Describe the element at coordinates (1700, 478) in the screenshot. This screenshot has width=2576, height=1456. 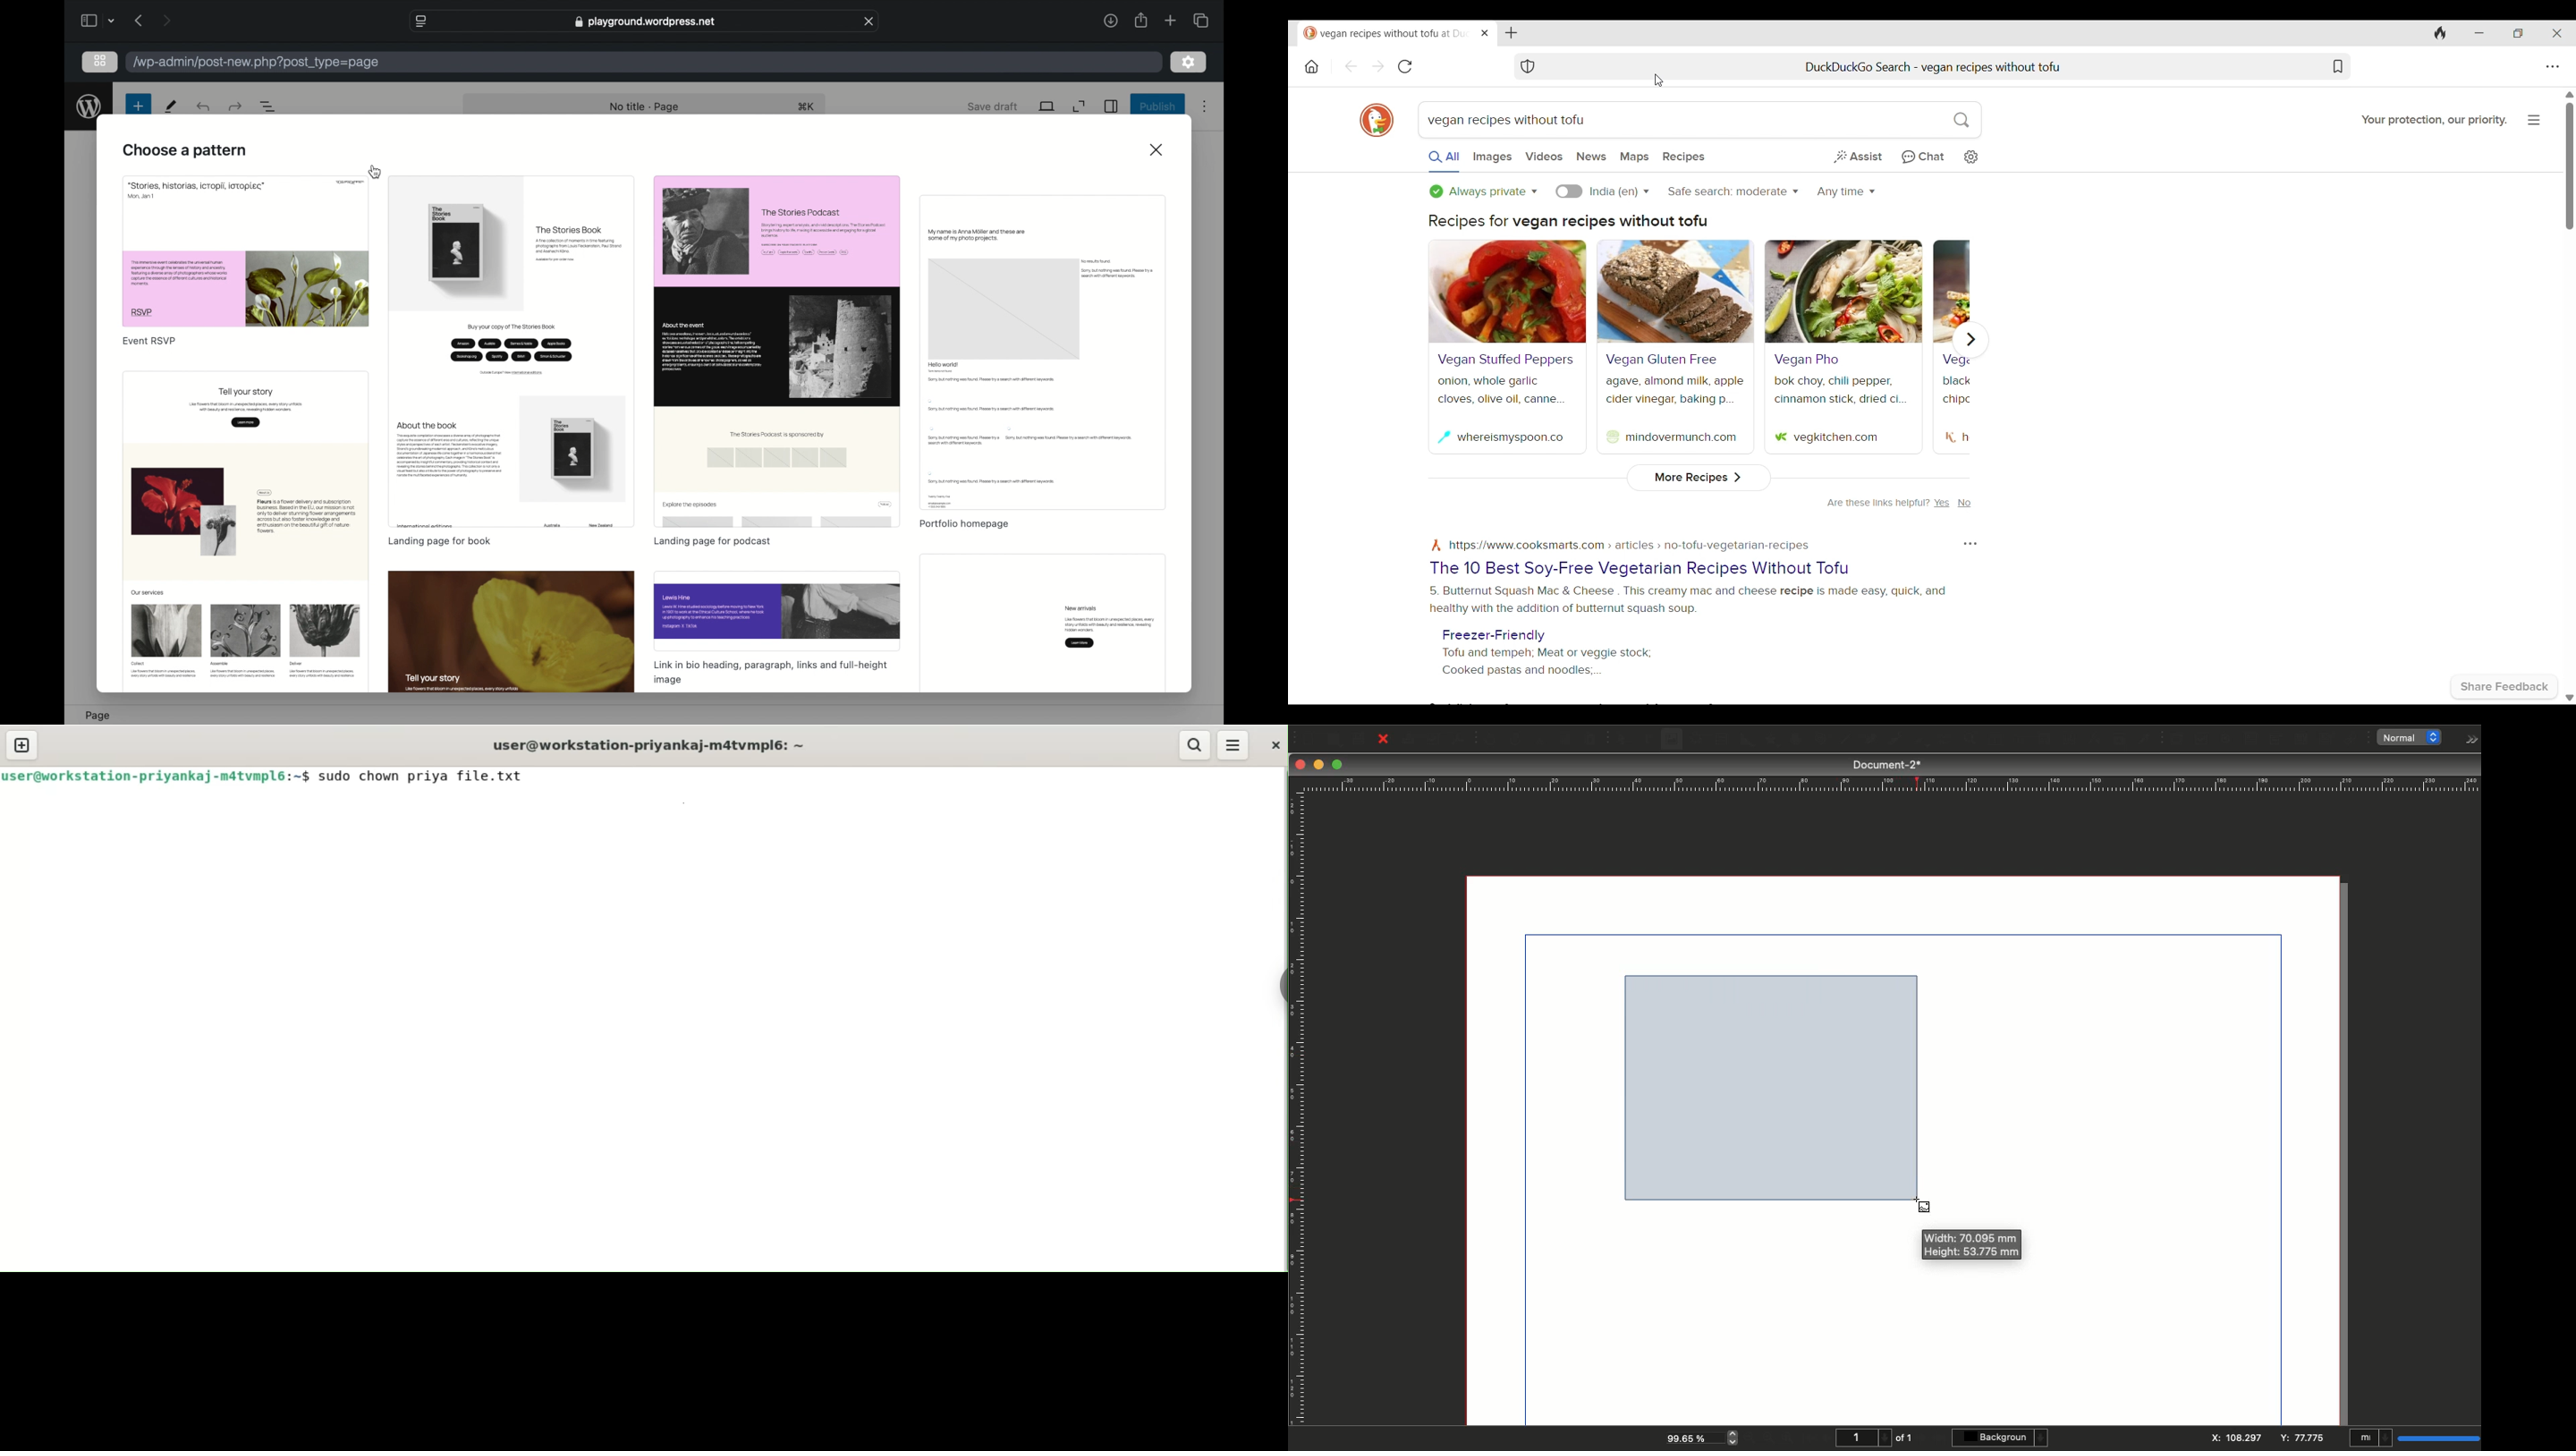
I see `More recipe options` at that location.